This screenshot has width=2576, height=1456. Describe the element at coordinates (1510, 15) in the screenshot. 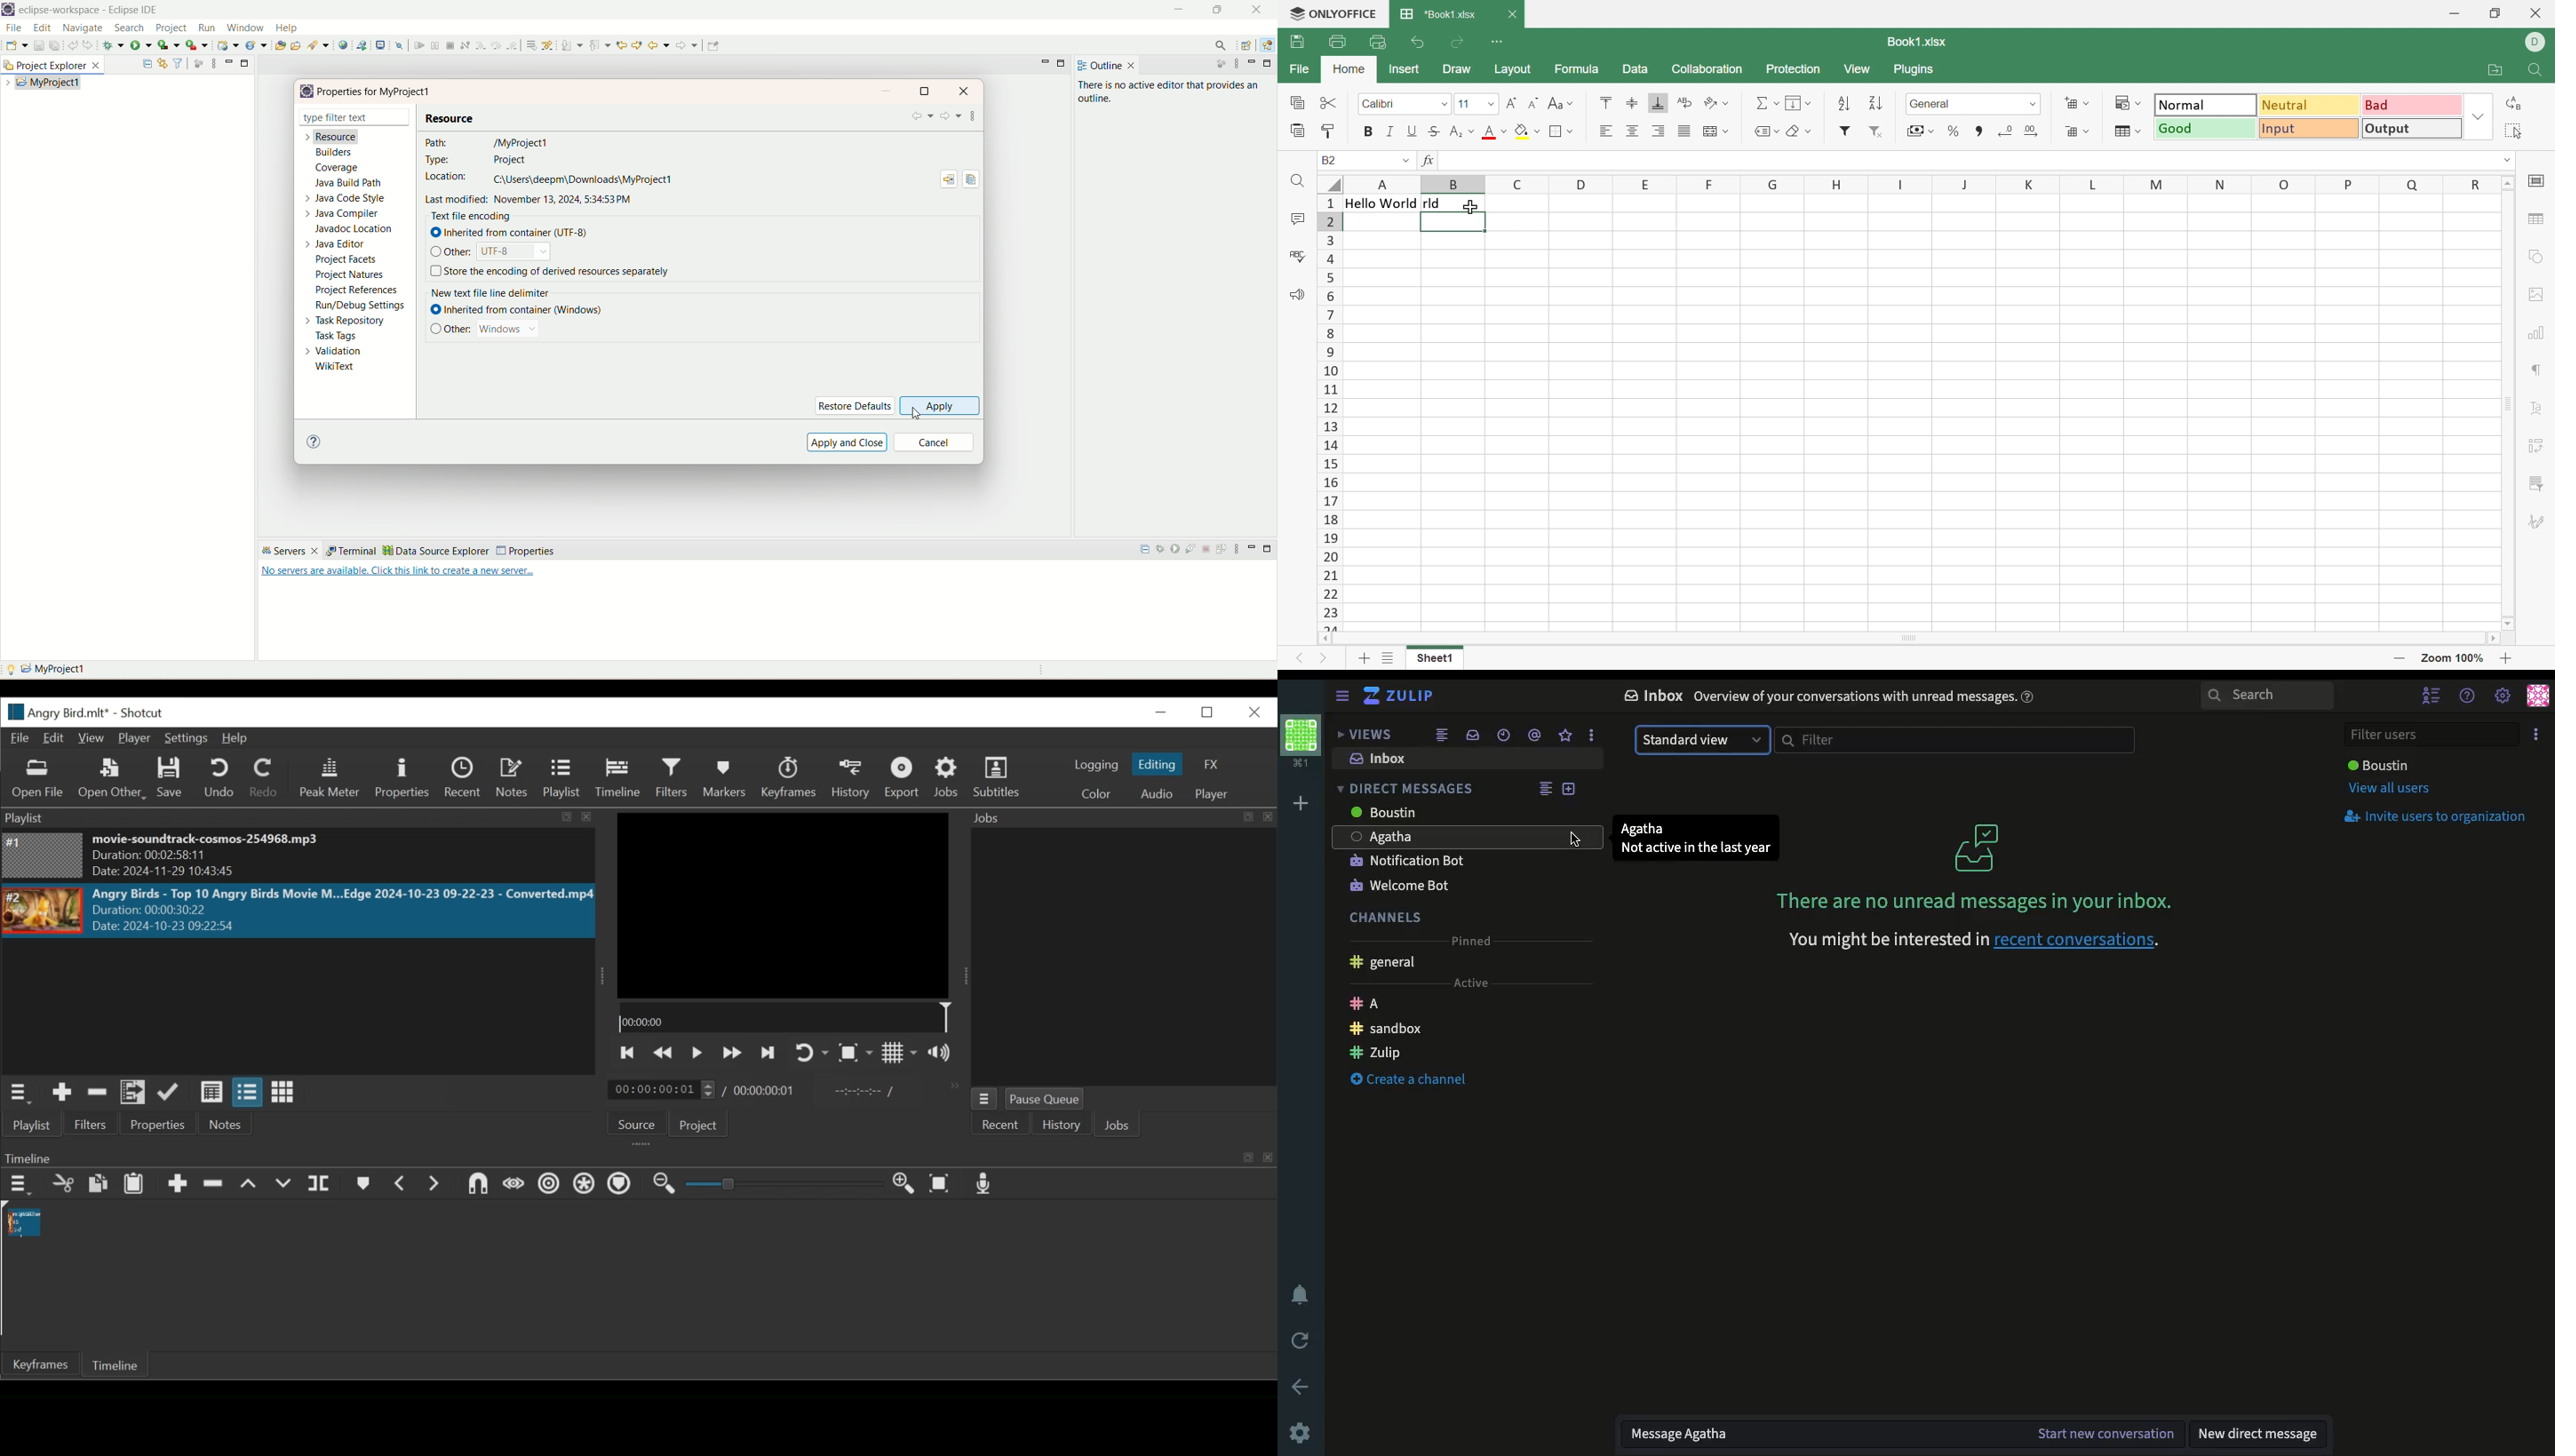

I see `Close` at that location.